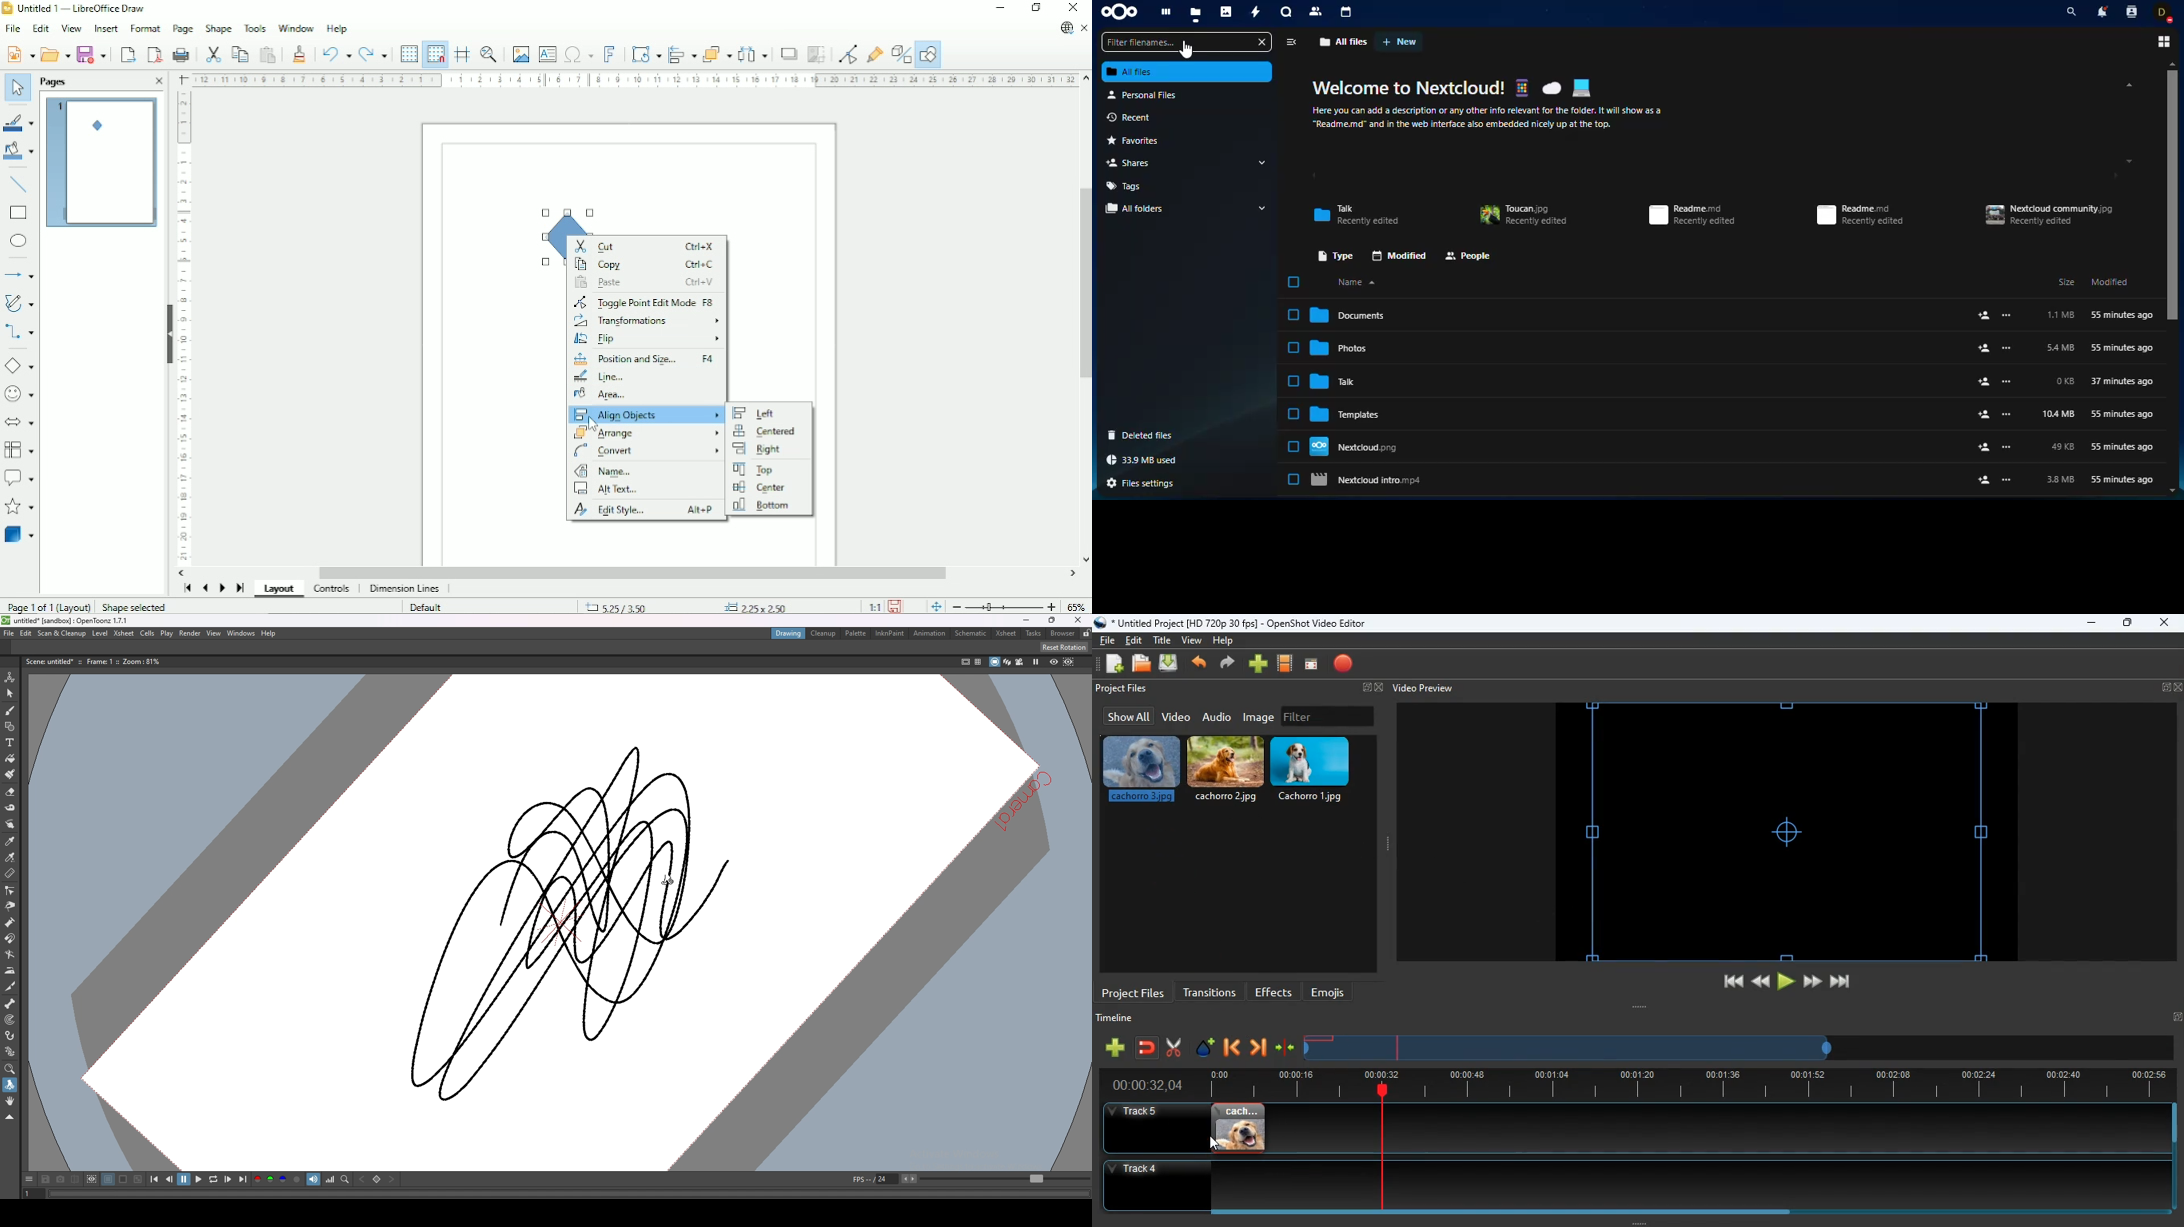 This screenshot has width=2184, height=1232. I want to click on more, so click(2007, 480).